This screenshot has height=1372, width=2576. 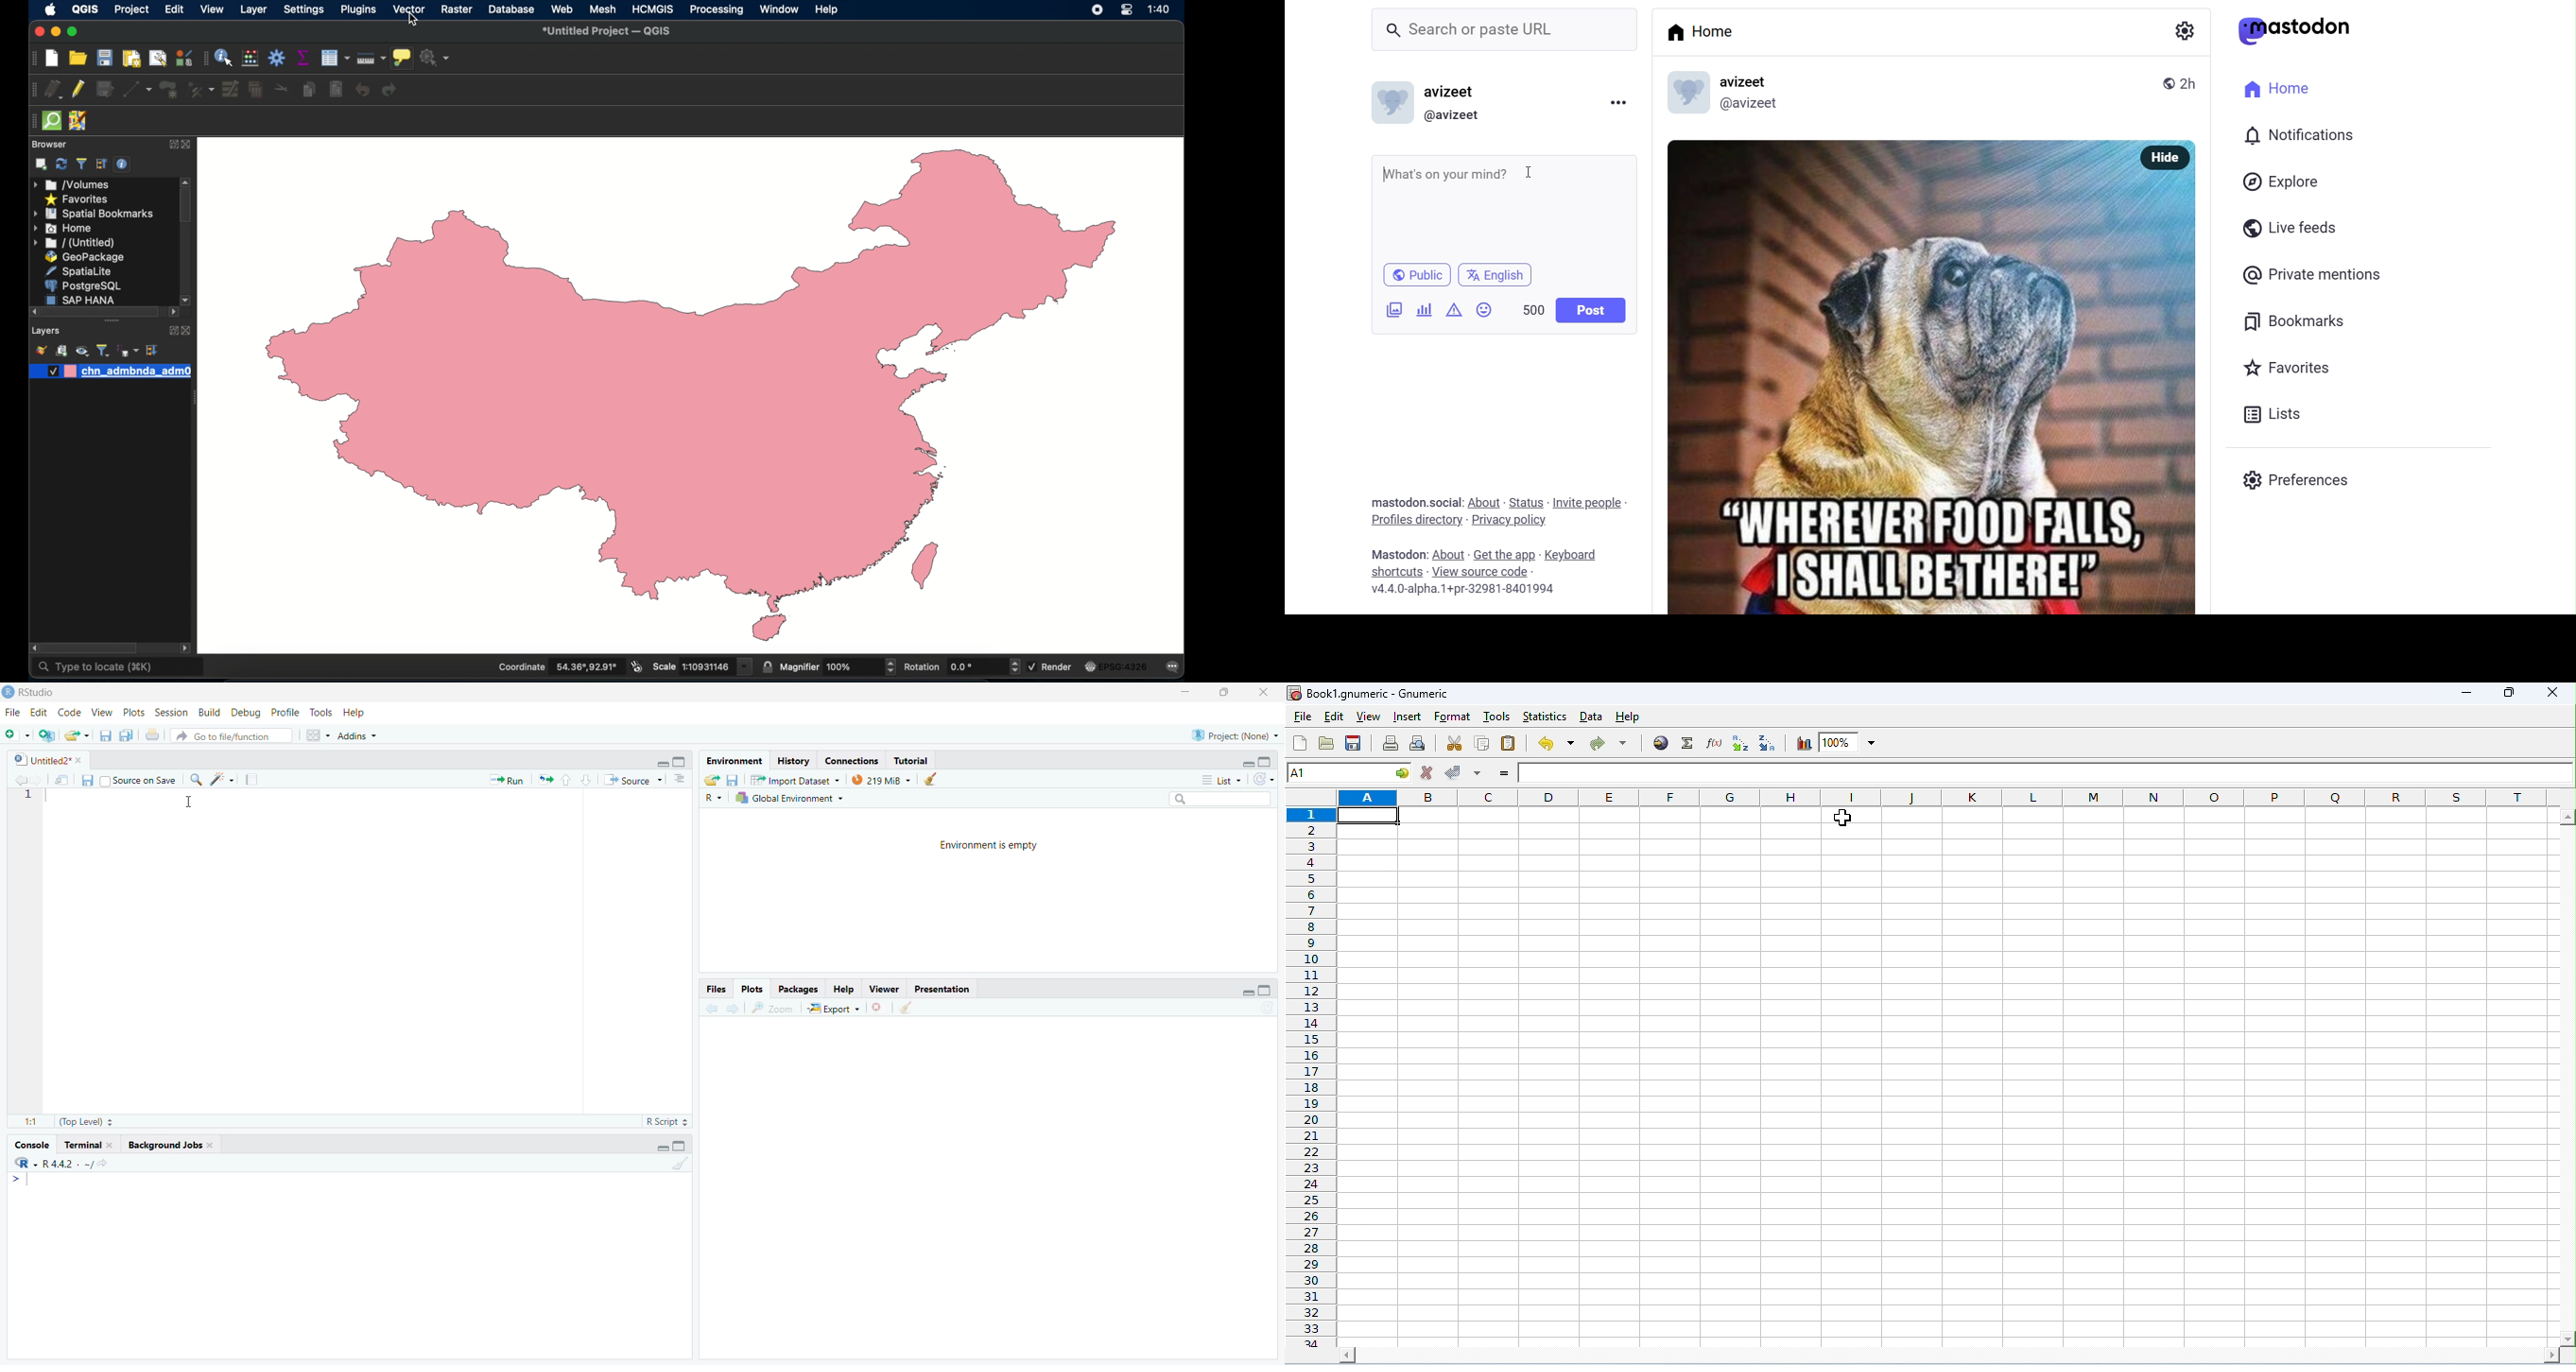 I want to click on Hide, so click(x=661, y=761).